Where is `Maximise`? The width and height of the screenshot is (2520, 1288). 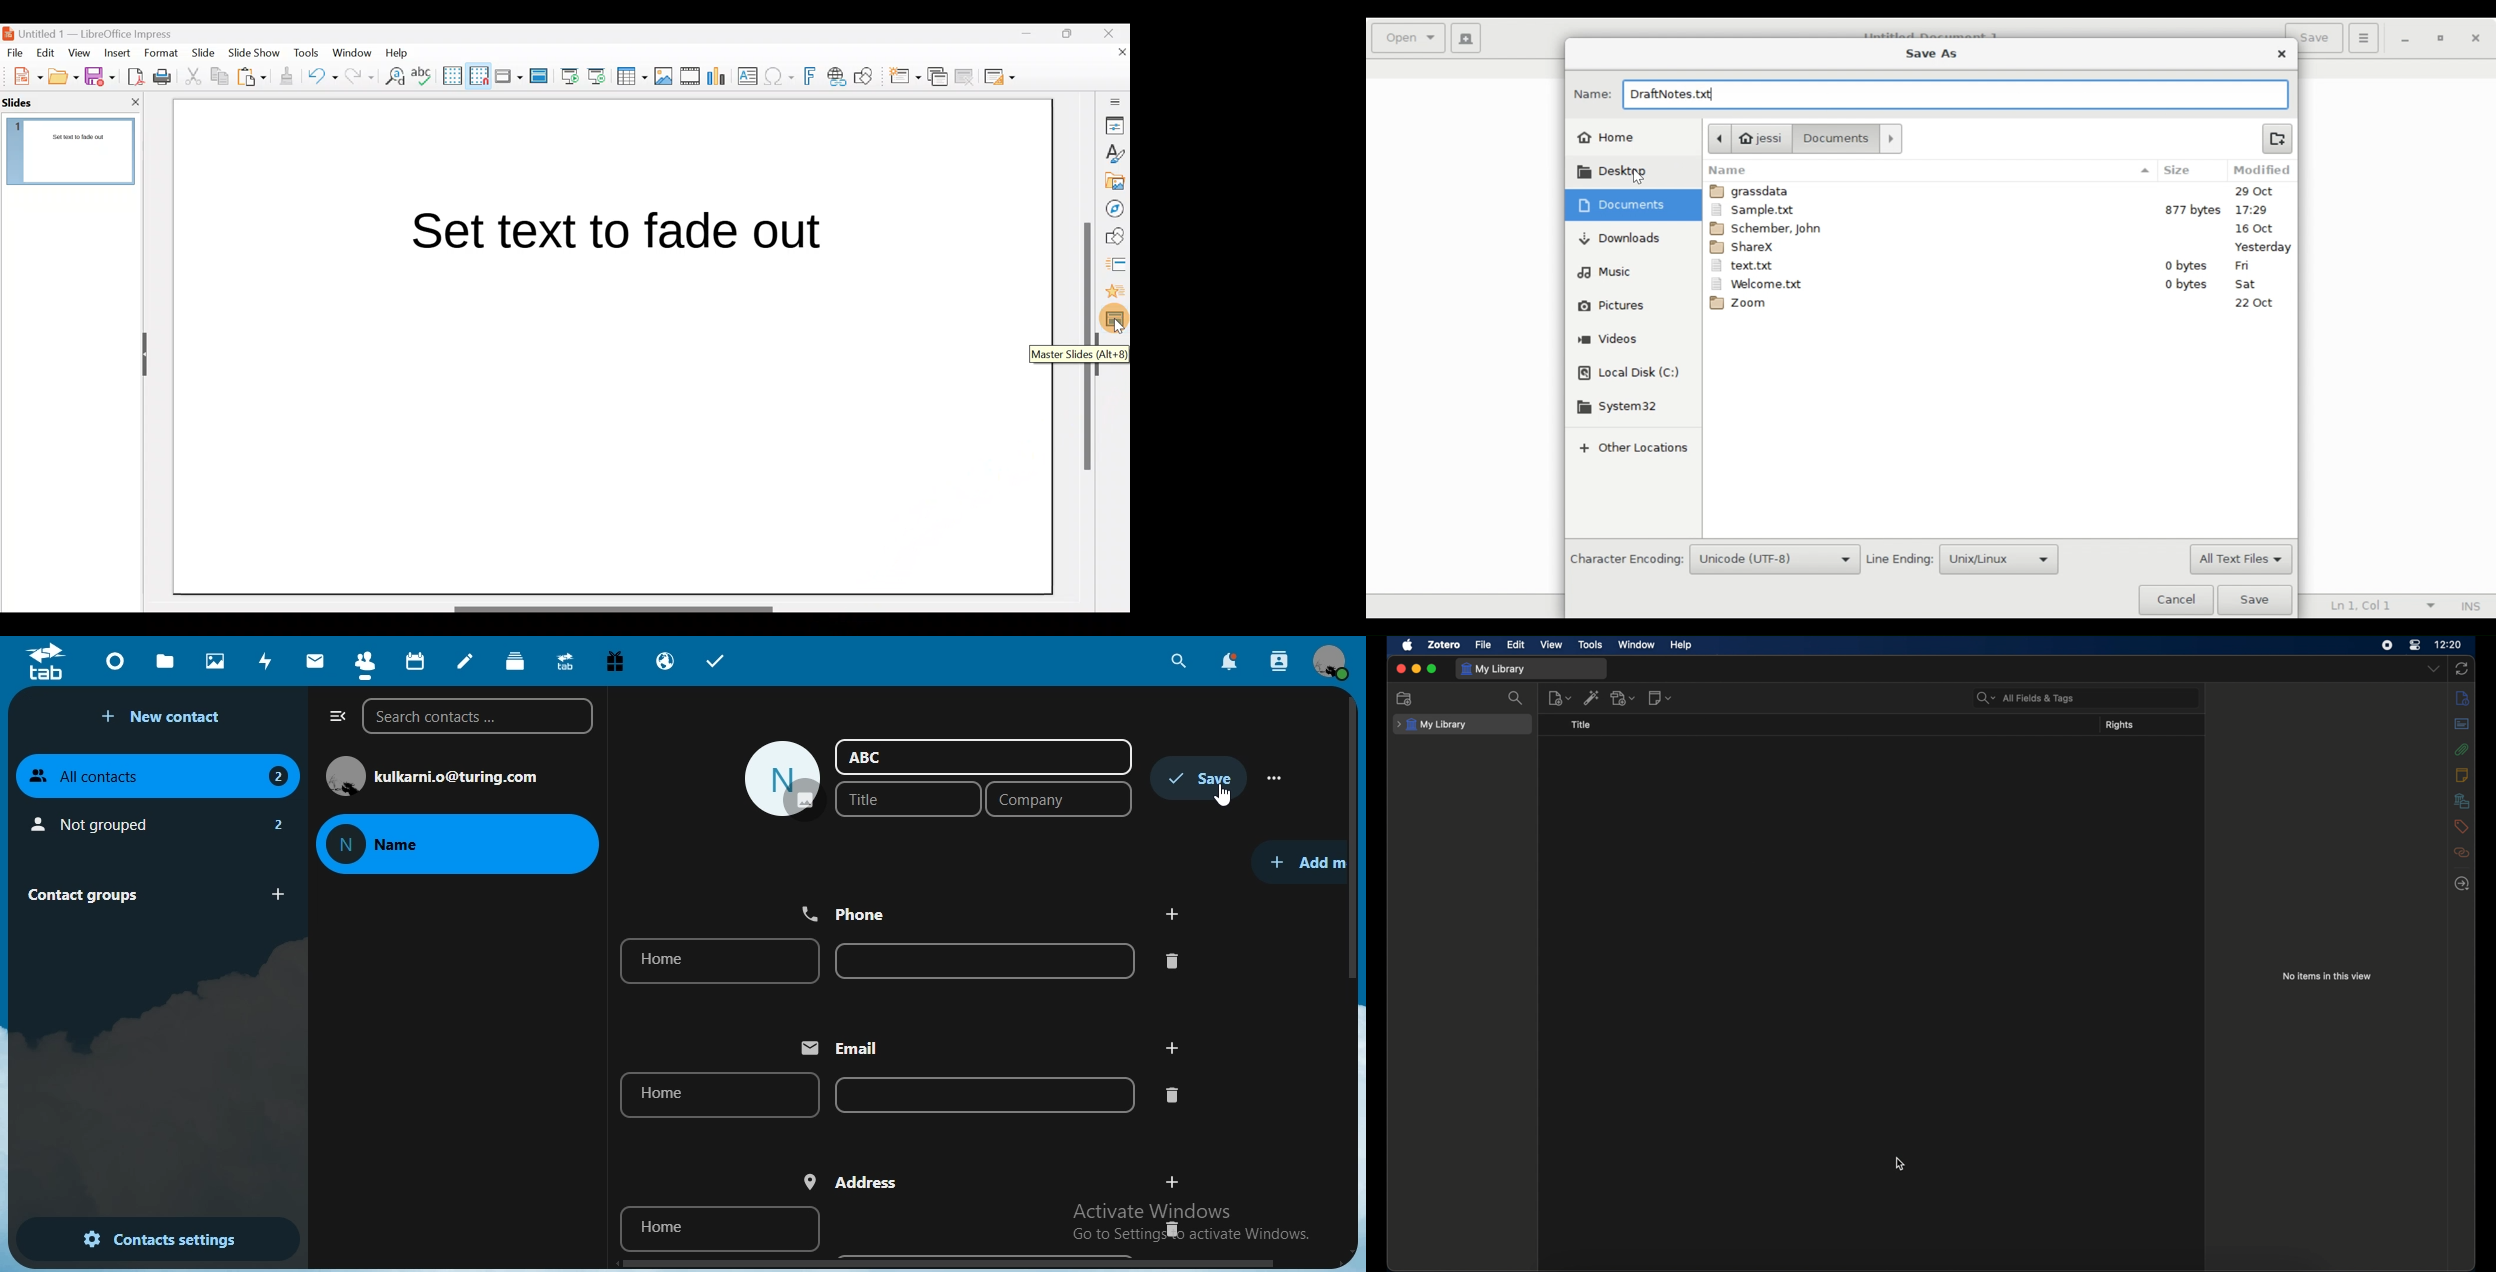 Maximise is located at coordinates (1071, 36).